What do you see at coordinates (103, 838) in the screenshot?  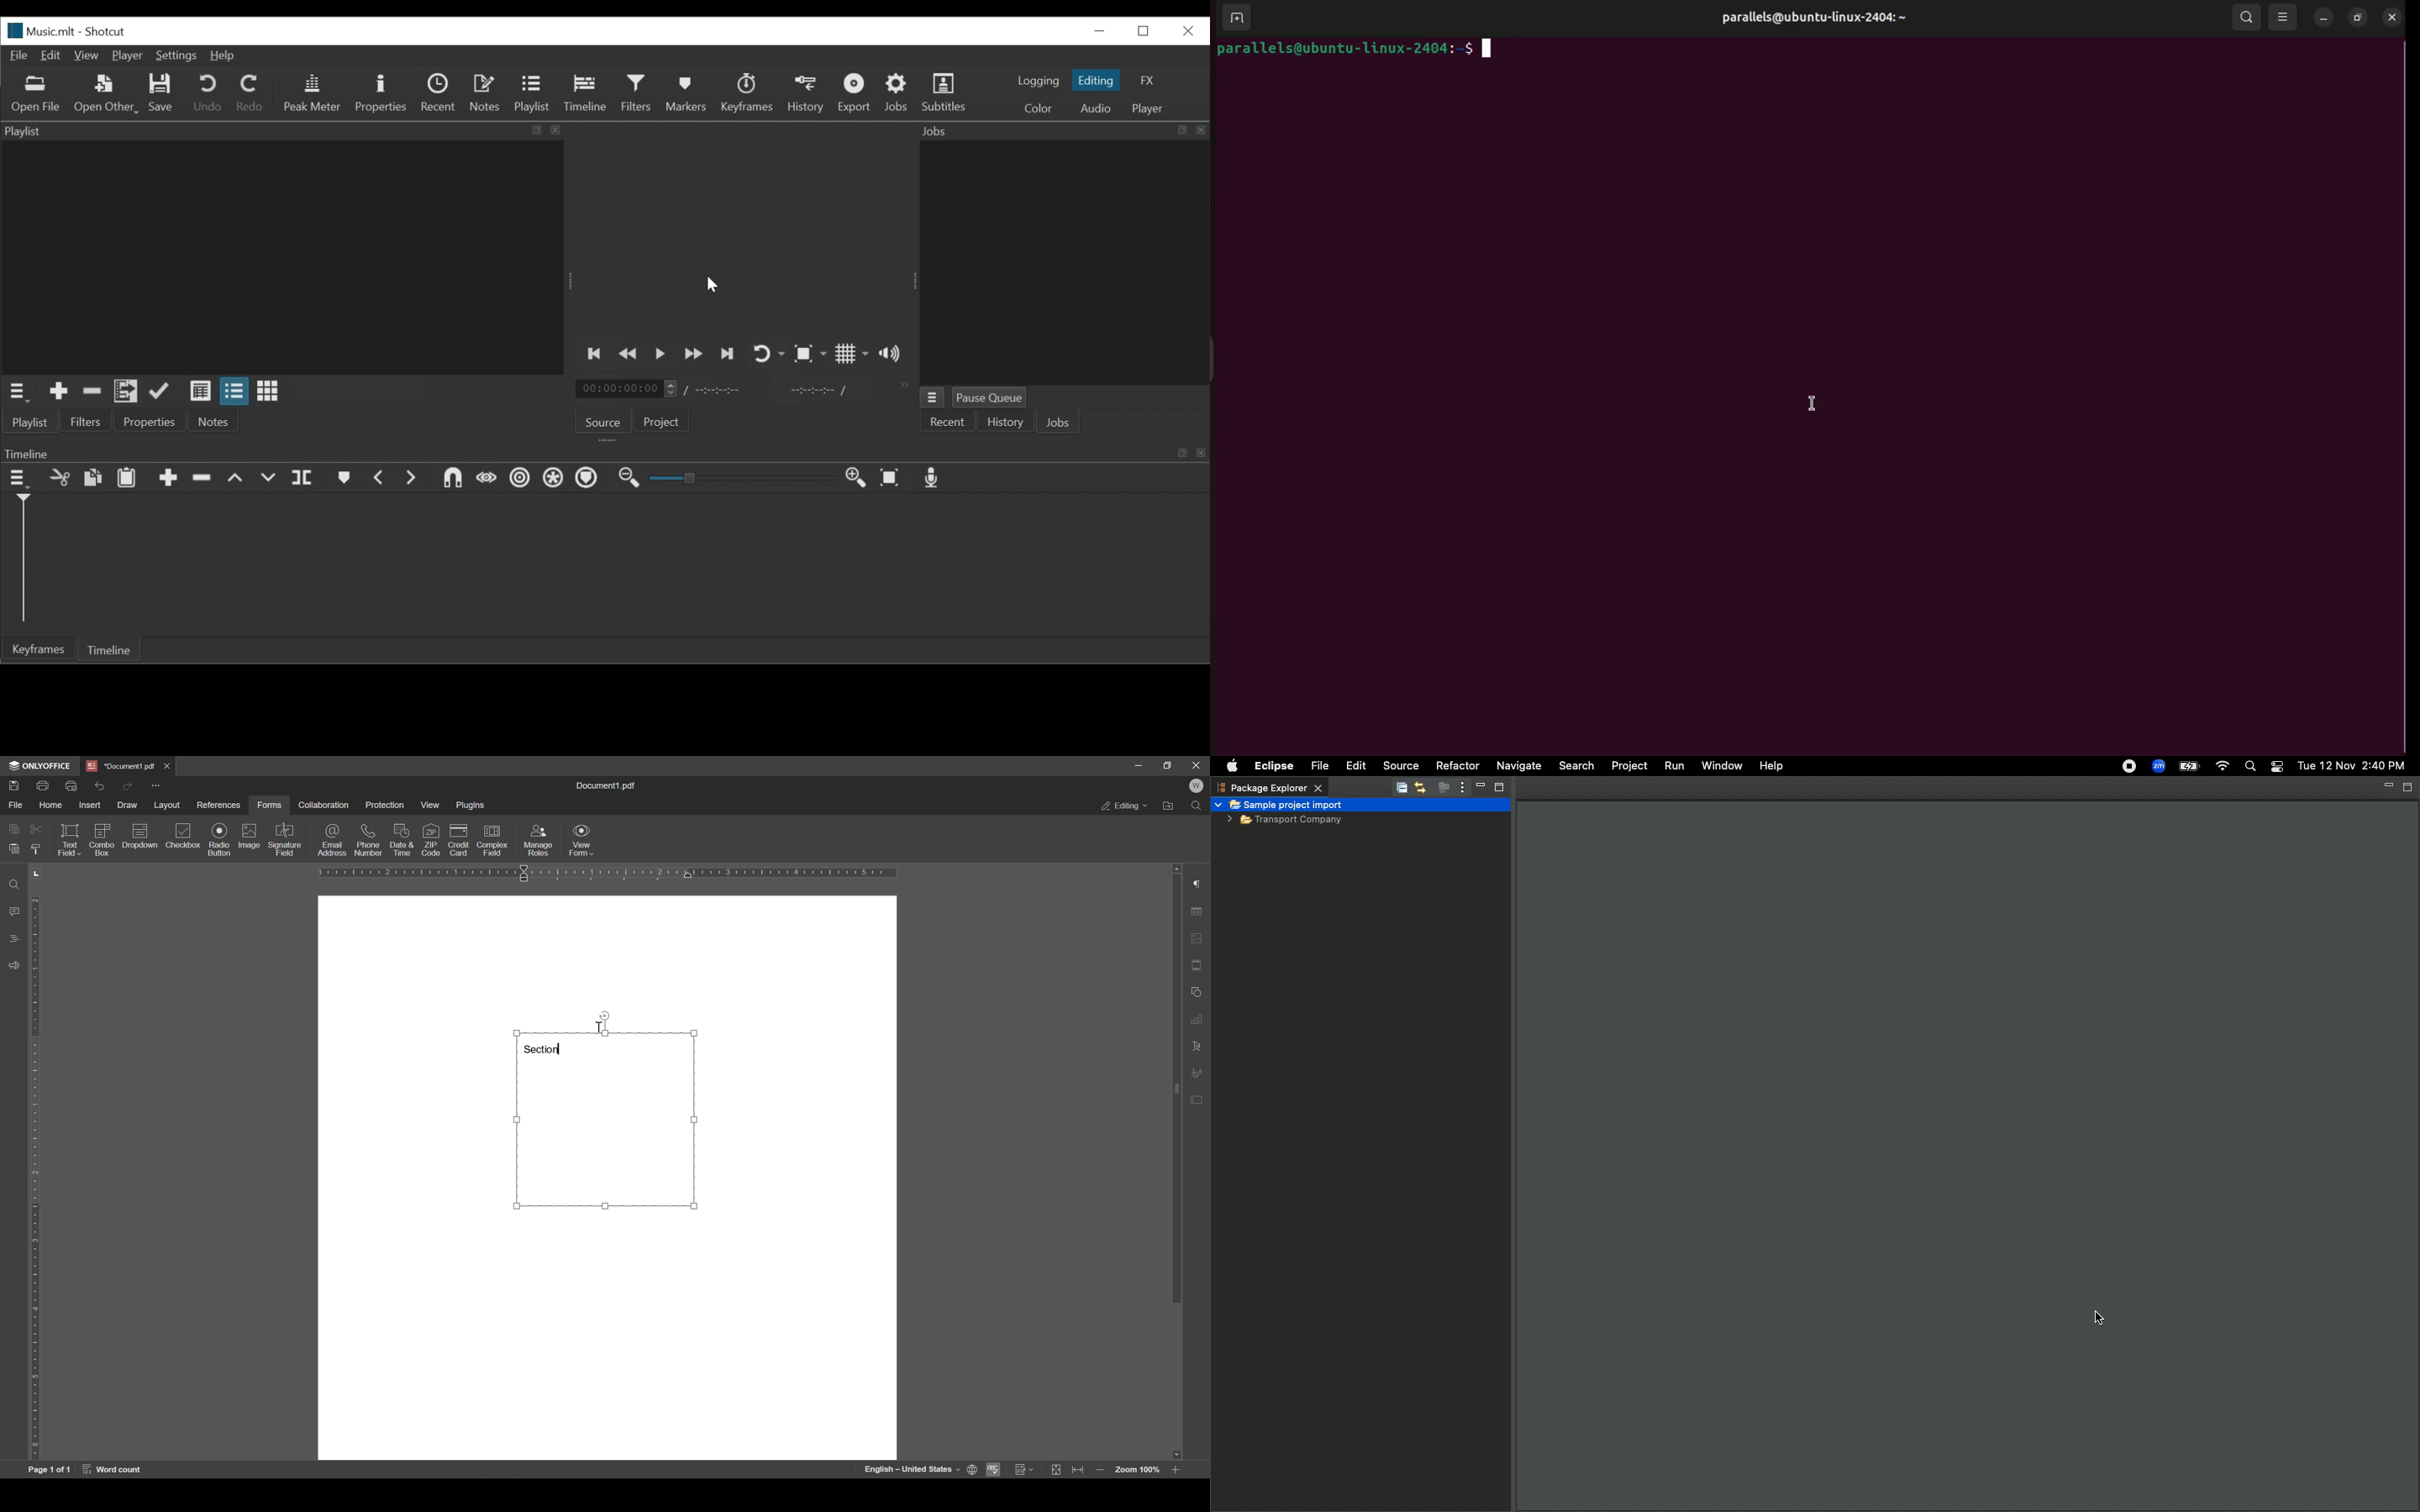 I see `combo box` at bounding box center [103, 838].